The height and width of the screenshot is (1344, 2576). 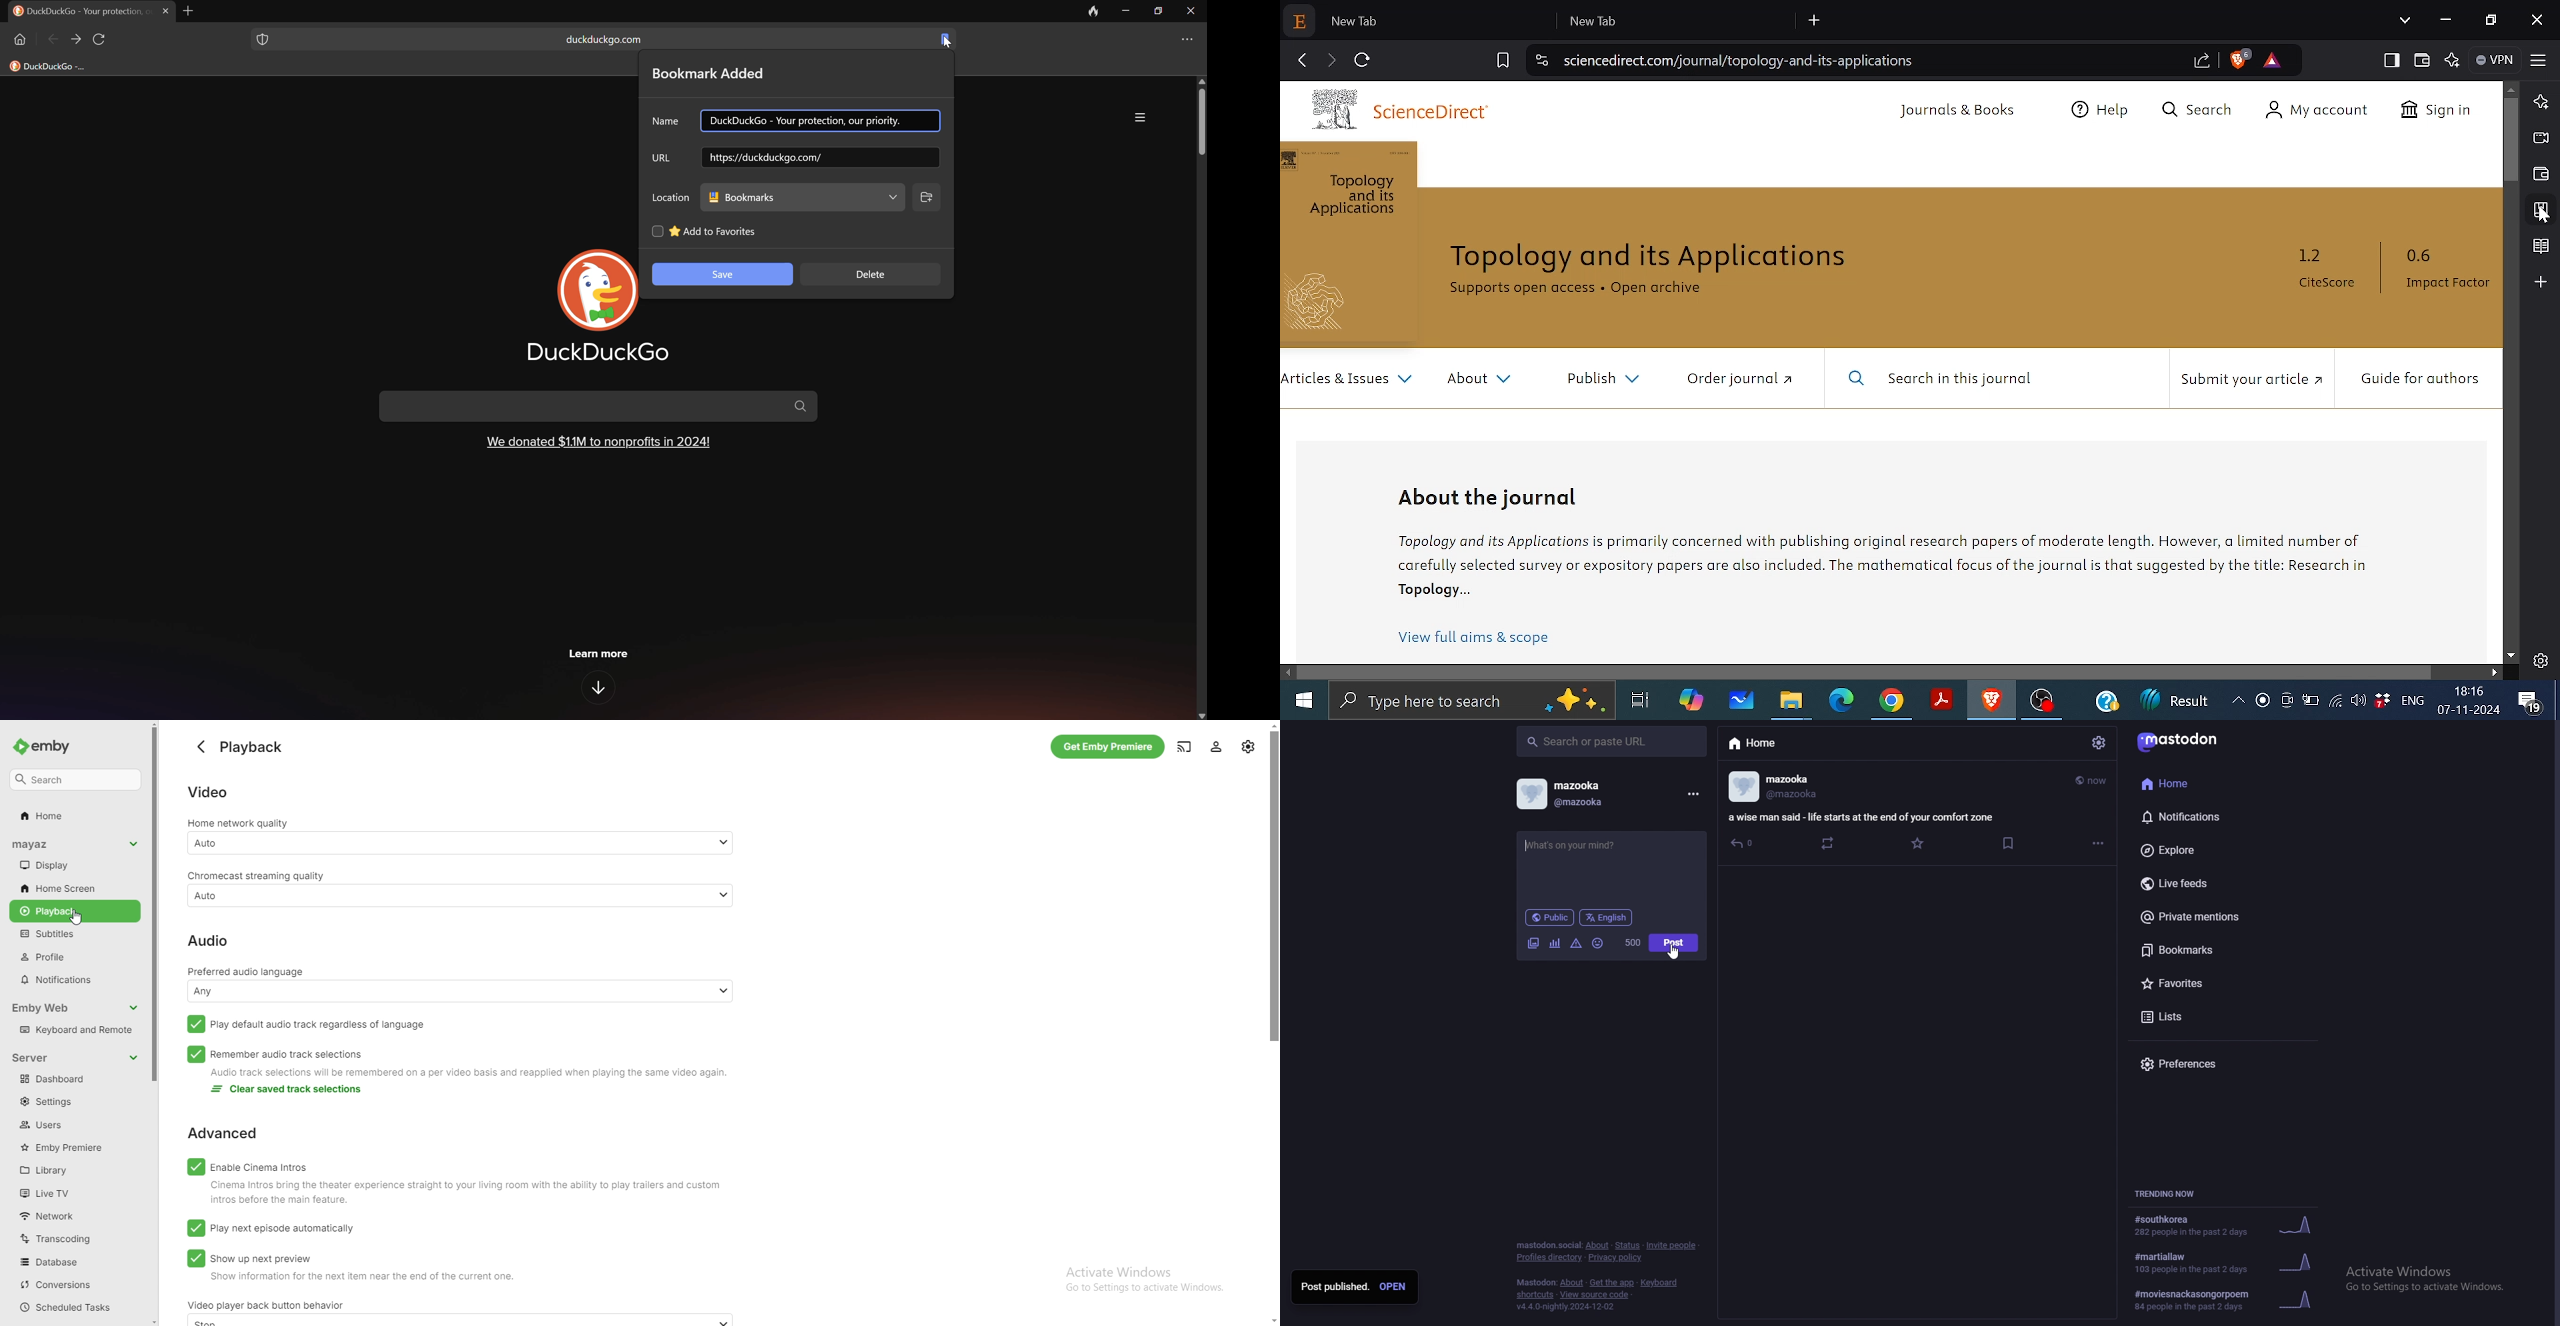 What do you see at coordinates (2264, 700) in the screenshot?
I see `screen recorder` at bounding box center [2264, 700].